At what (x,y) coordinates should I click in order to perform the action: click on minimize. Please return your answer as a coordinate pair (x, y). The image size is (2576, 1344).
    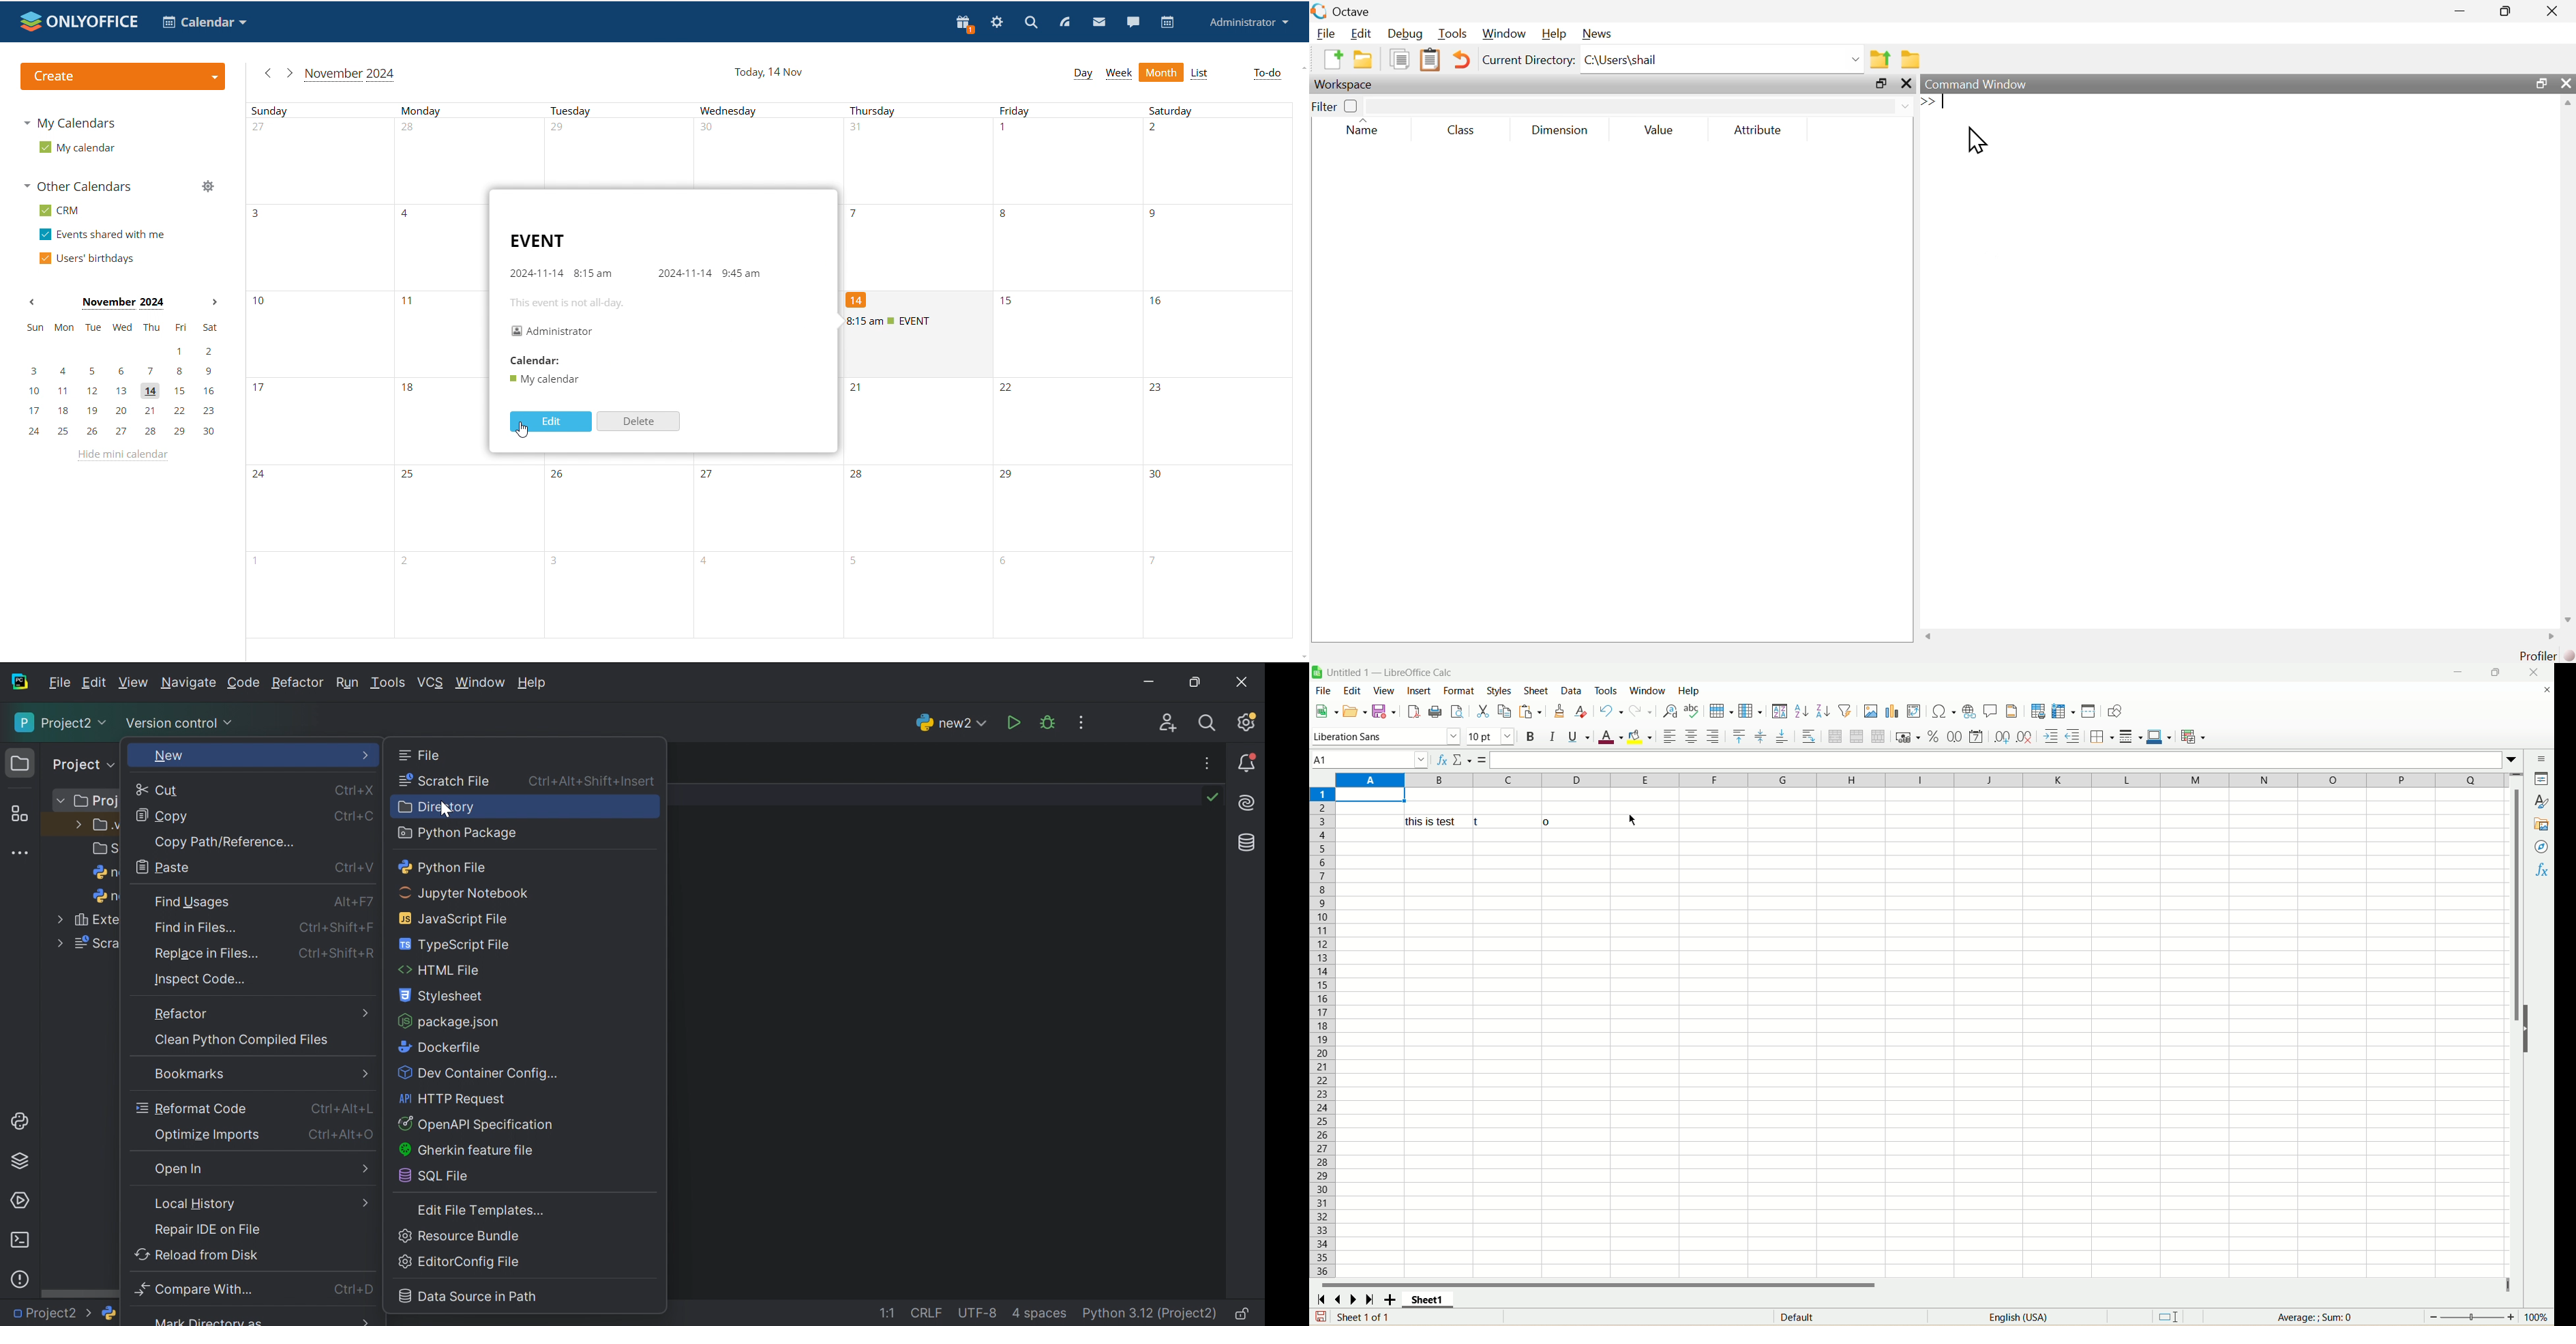
    Looking at the image, I should click on (2458, 673).